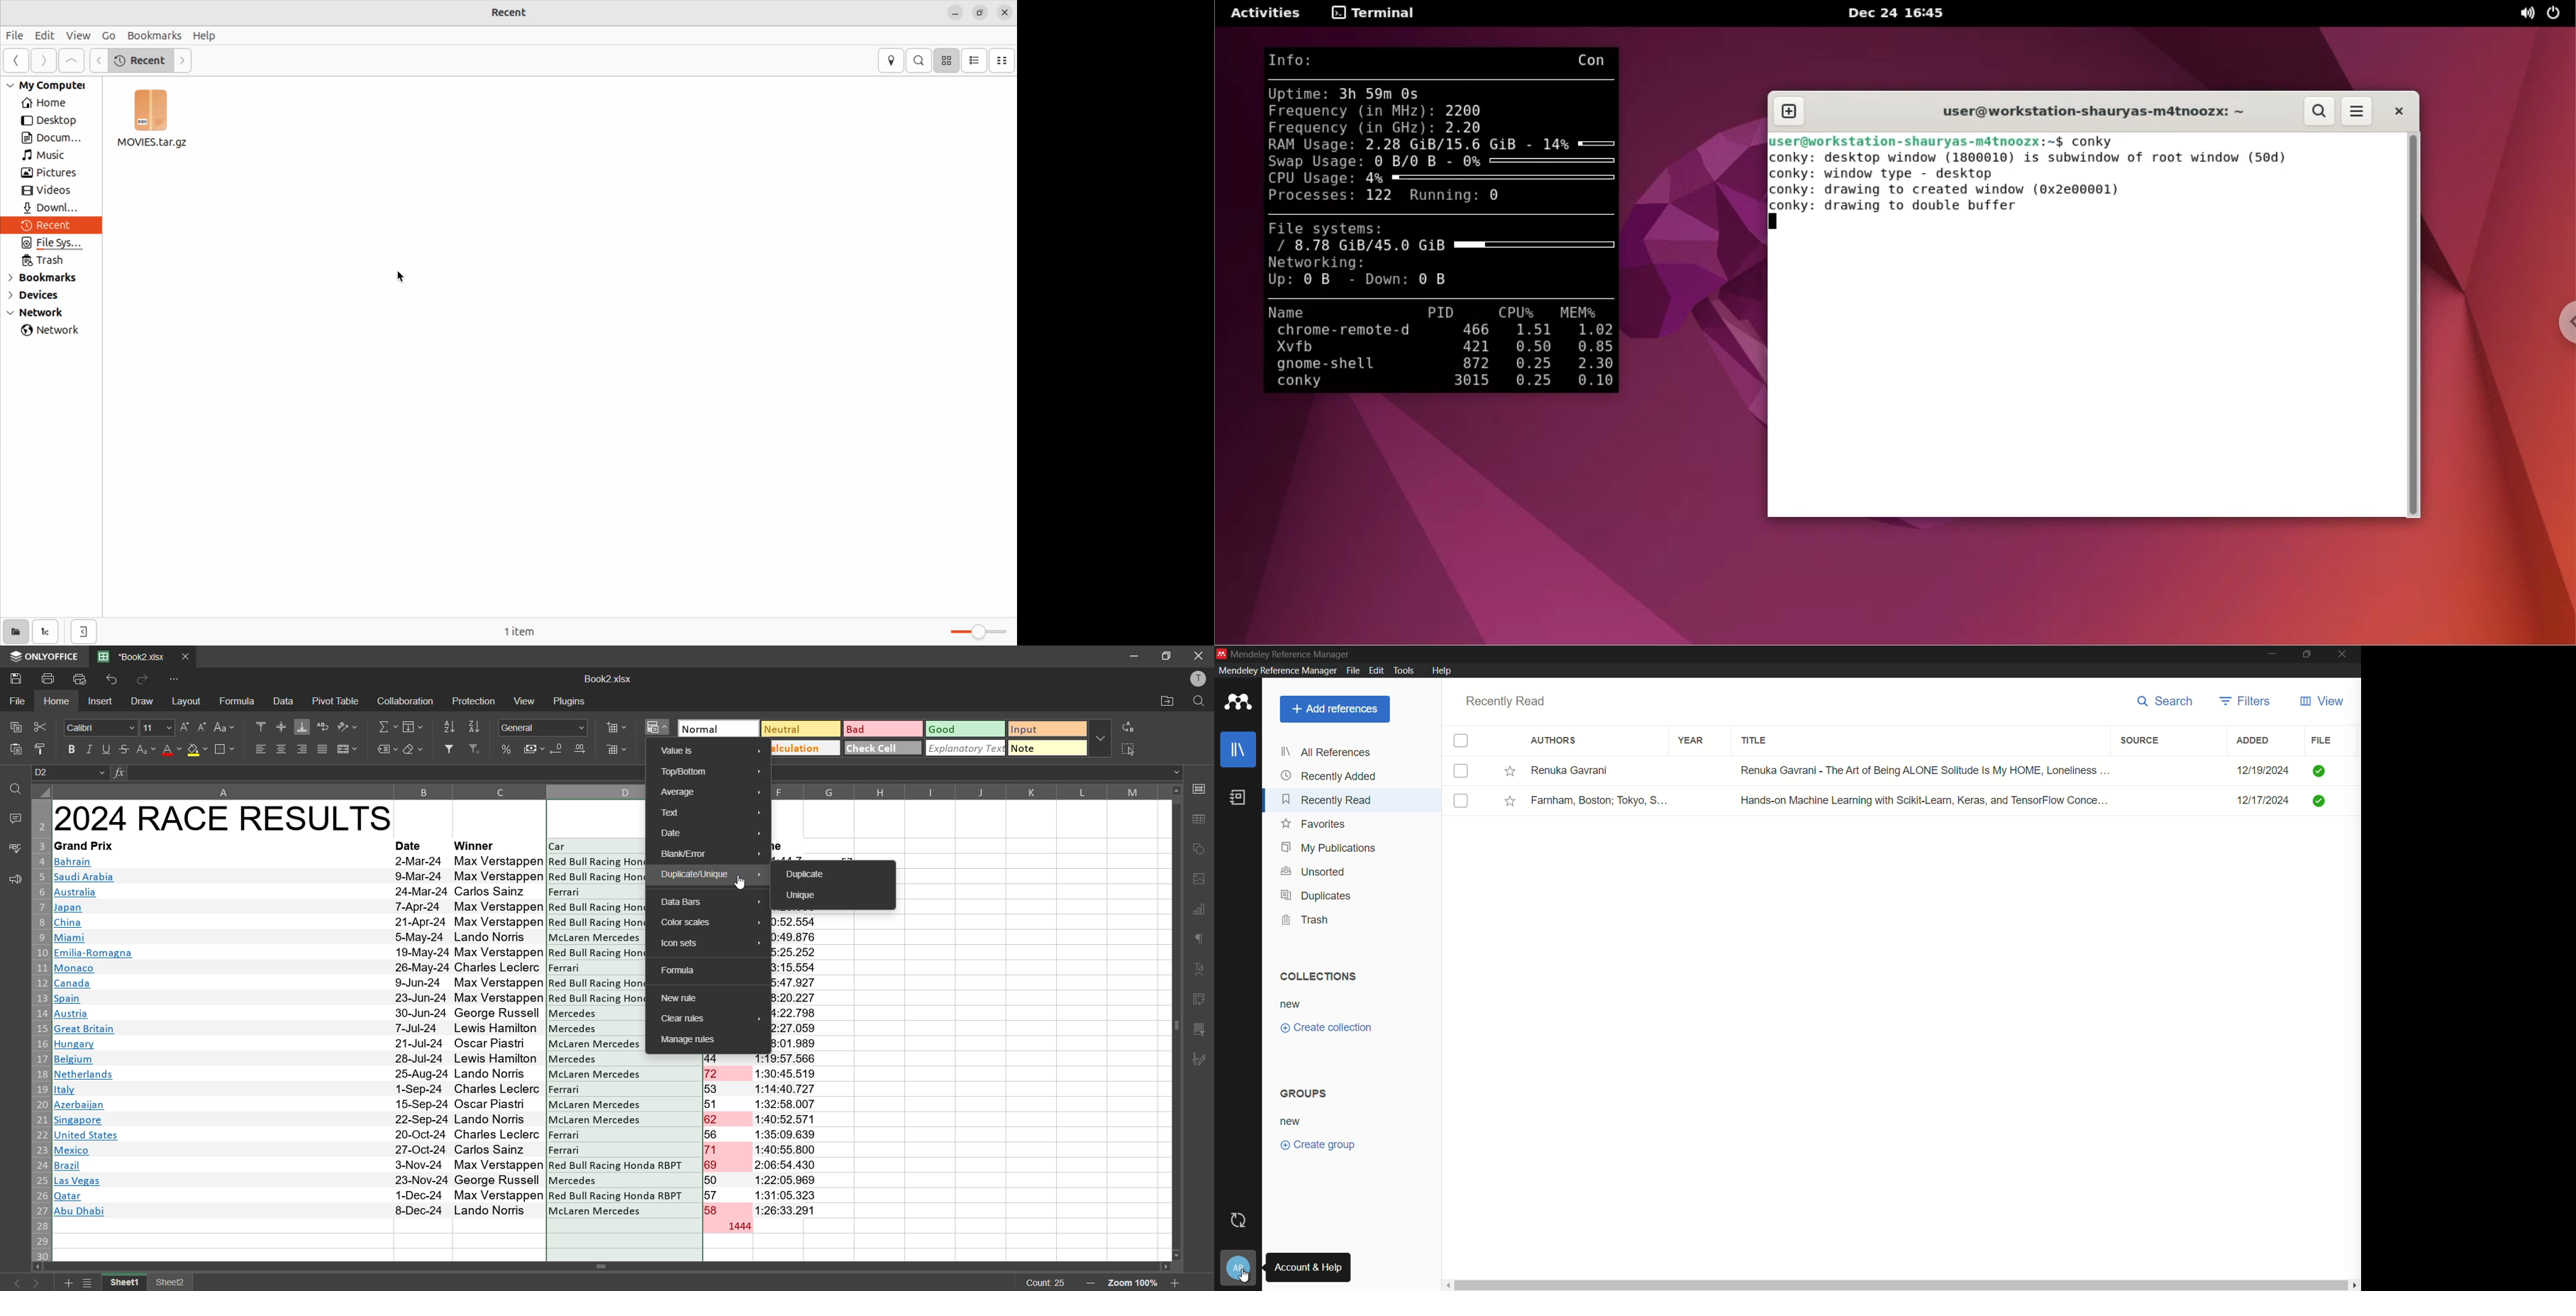 This screenshot has width=2576, height=1316. I want to click on app icon, so click(1238, 703).